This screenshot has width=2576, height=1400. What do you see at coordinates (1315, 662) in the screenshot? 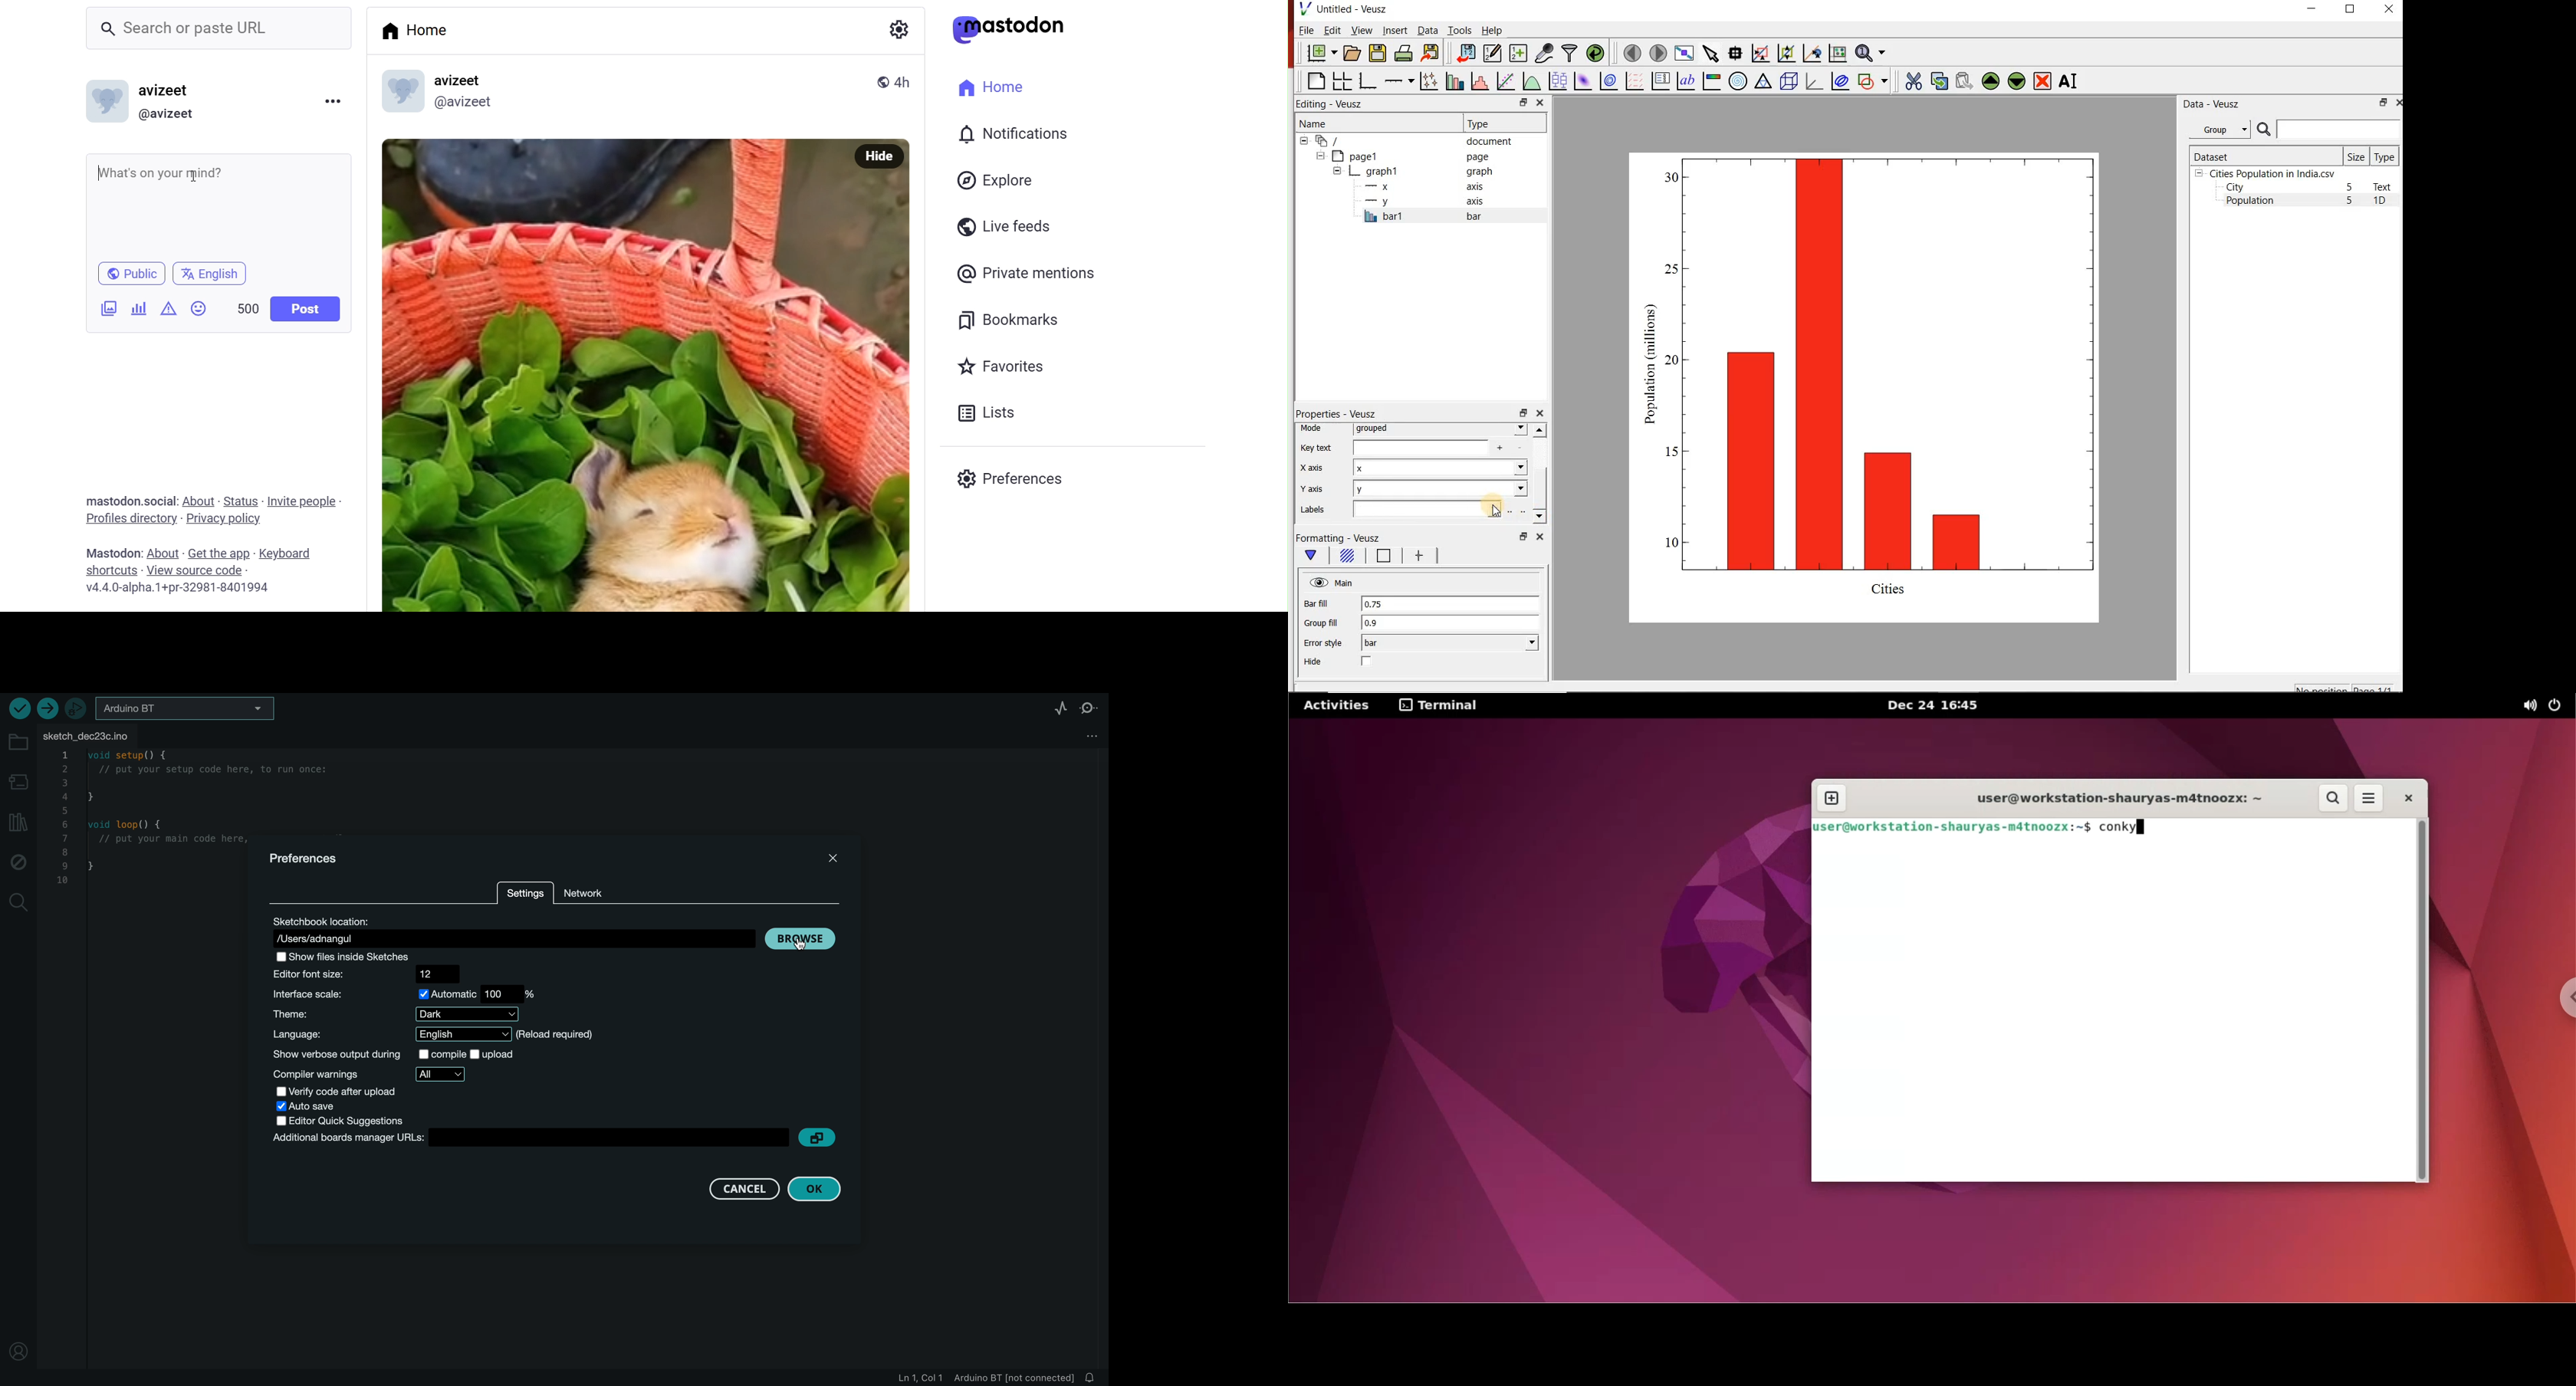
I see `Hide` at bounding box center [1315, 662].